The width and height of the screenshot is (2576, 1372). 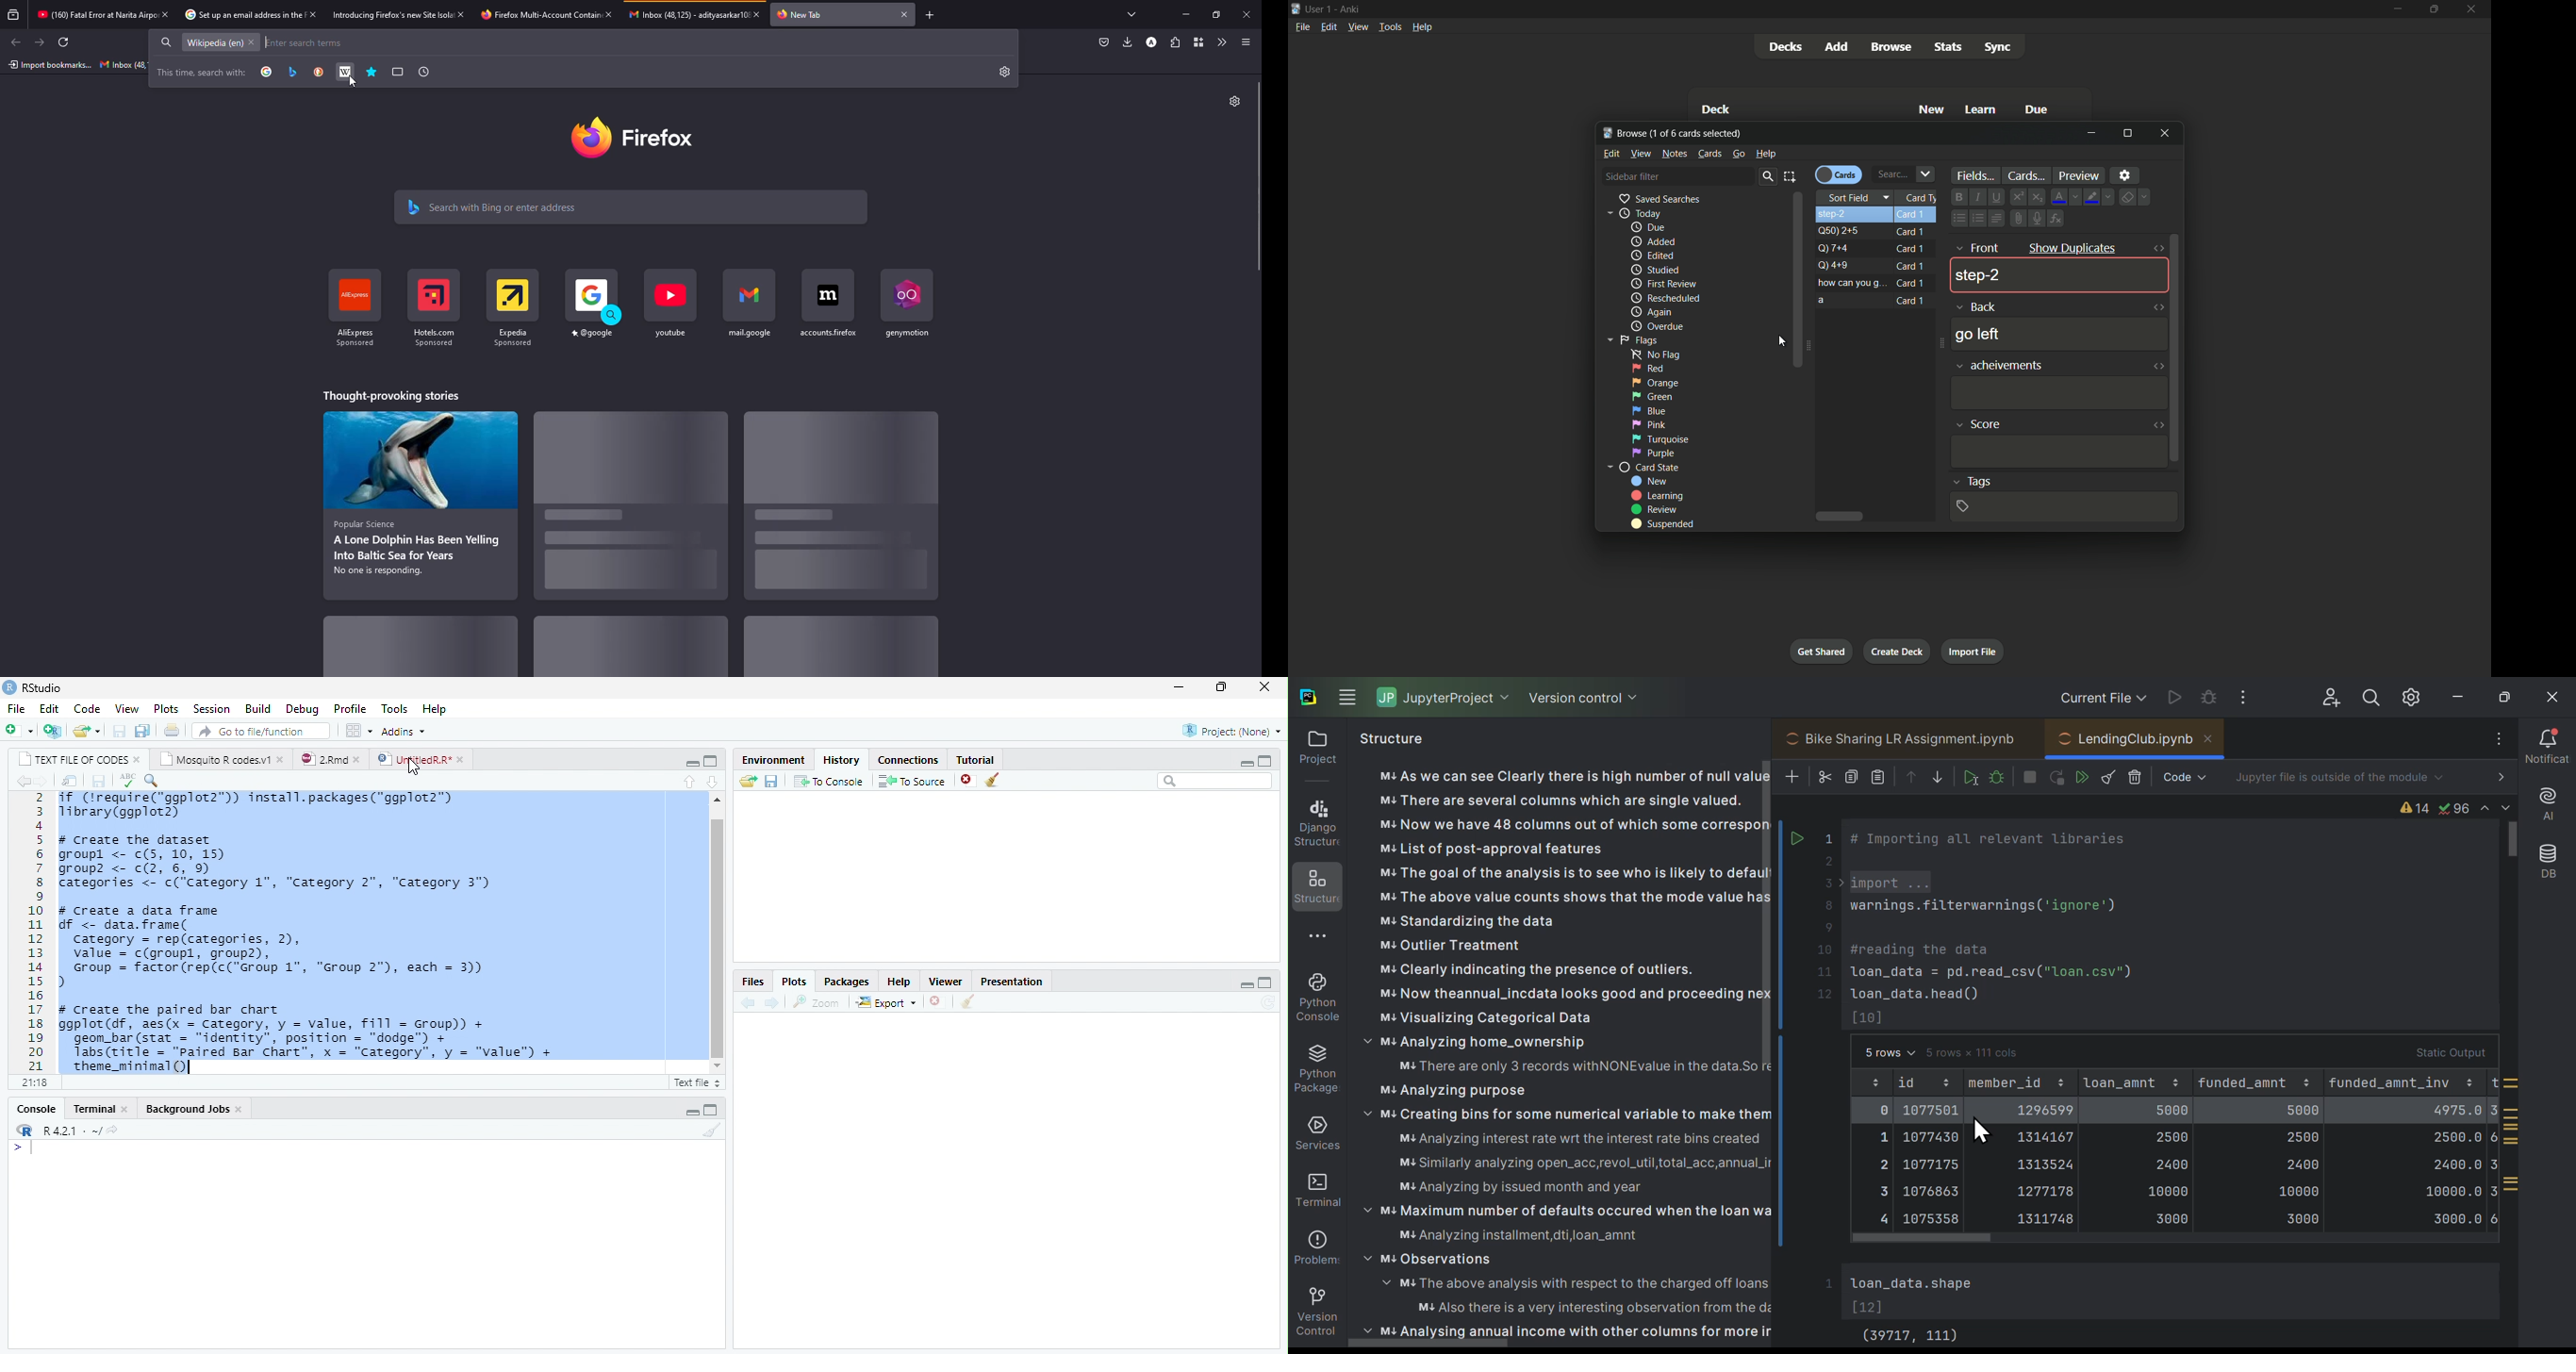 I want to click on presentation, so click(x=1021, y=980).